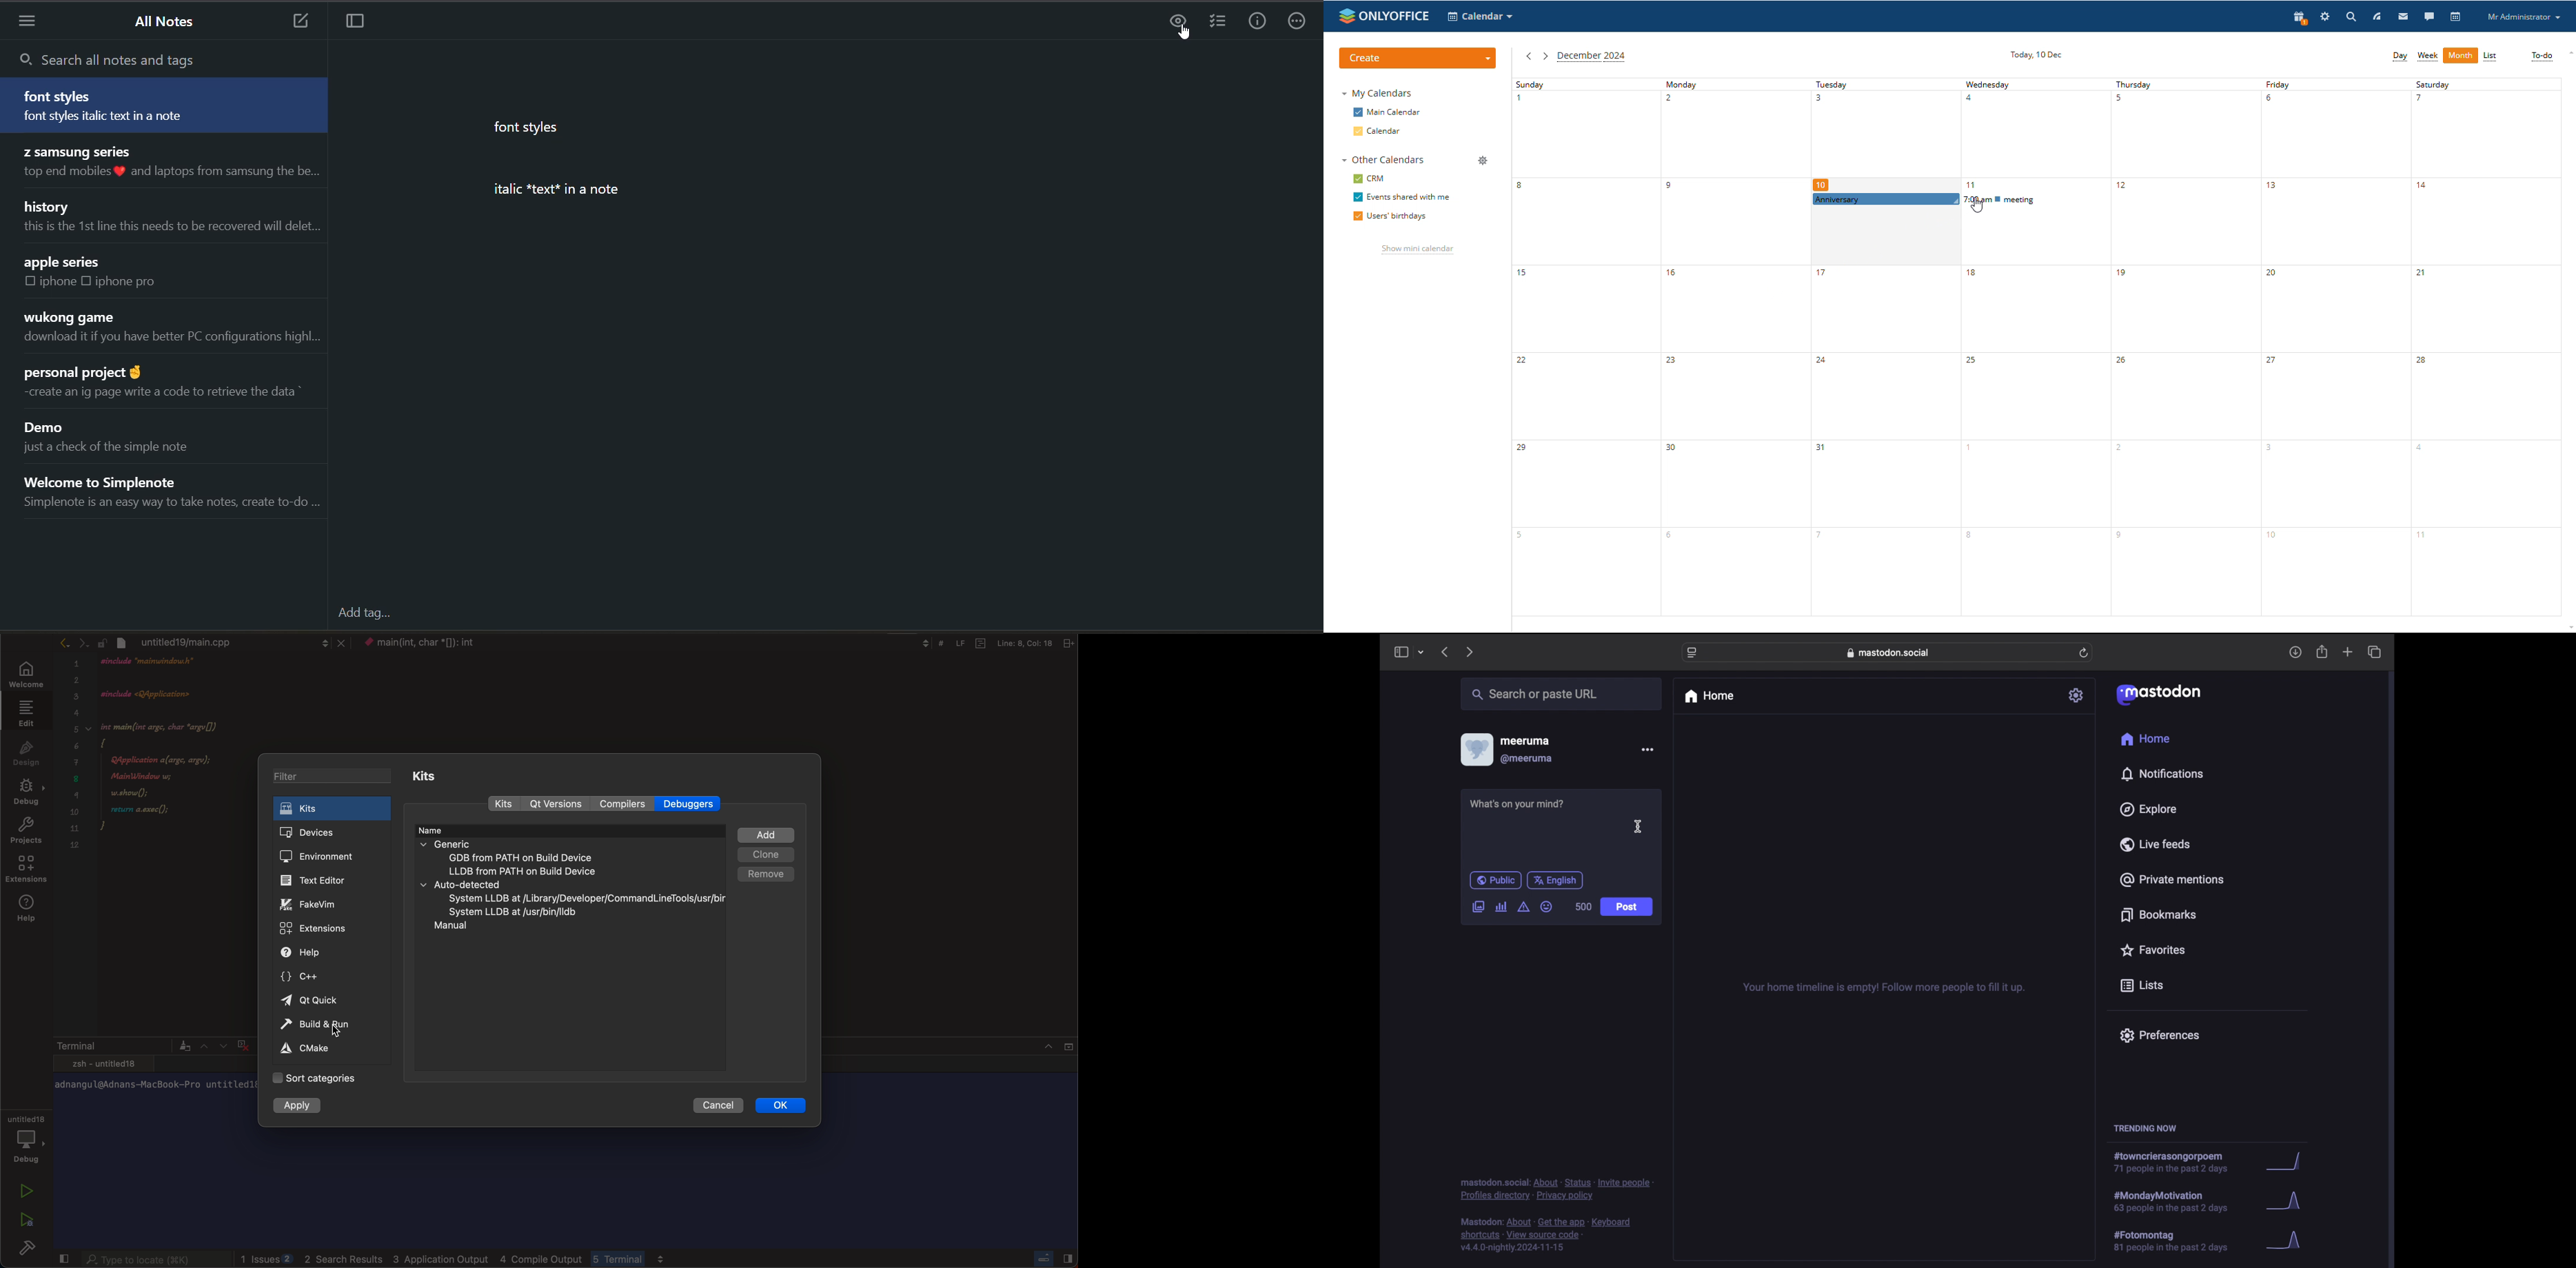 Image resolution: width=2576 pixels, height=1288 pixels. I want to click on all notes, so click(168, 25).